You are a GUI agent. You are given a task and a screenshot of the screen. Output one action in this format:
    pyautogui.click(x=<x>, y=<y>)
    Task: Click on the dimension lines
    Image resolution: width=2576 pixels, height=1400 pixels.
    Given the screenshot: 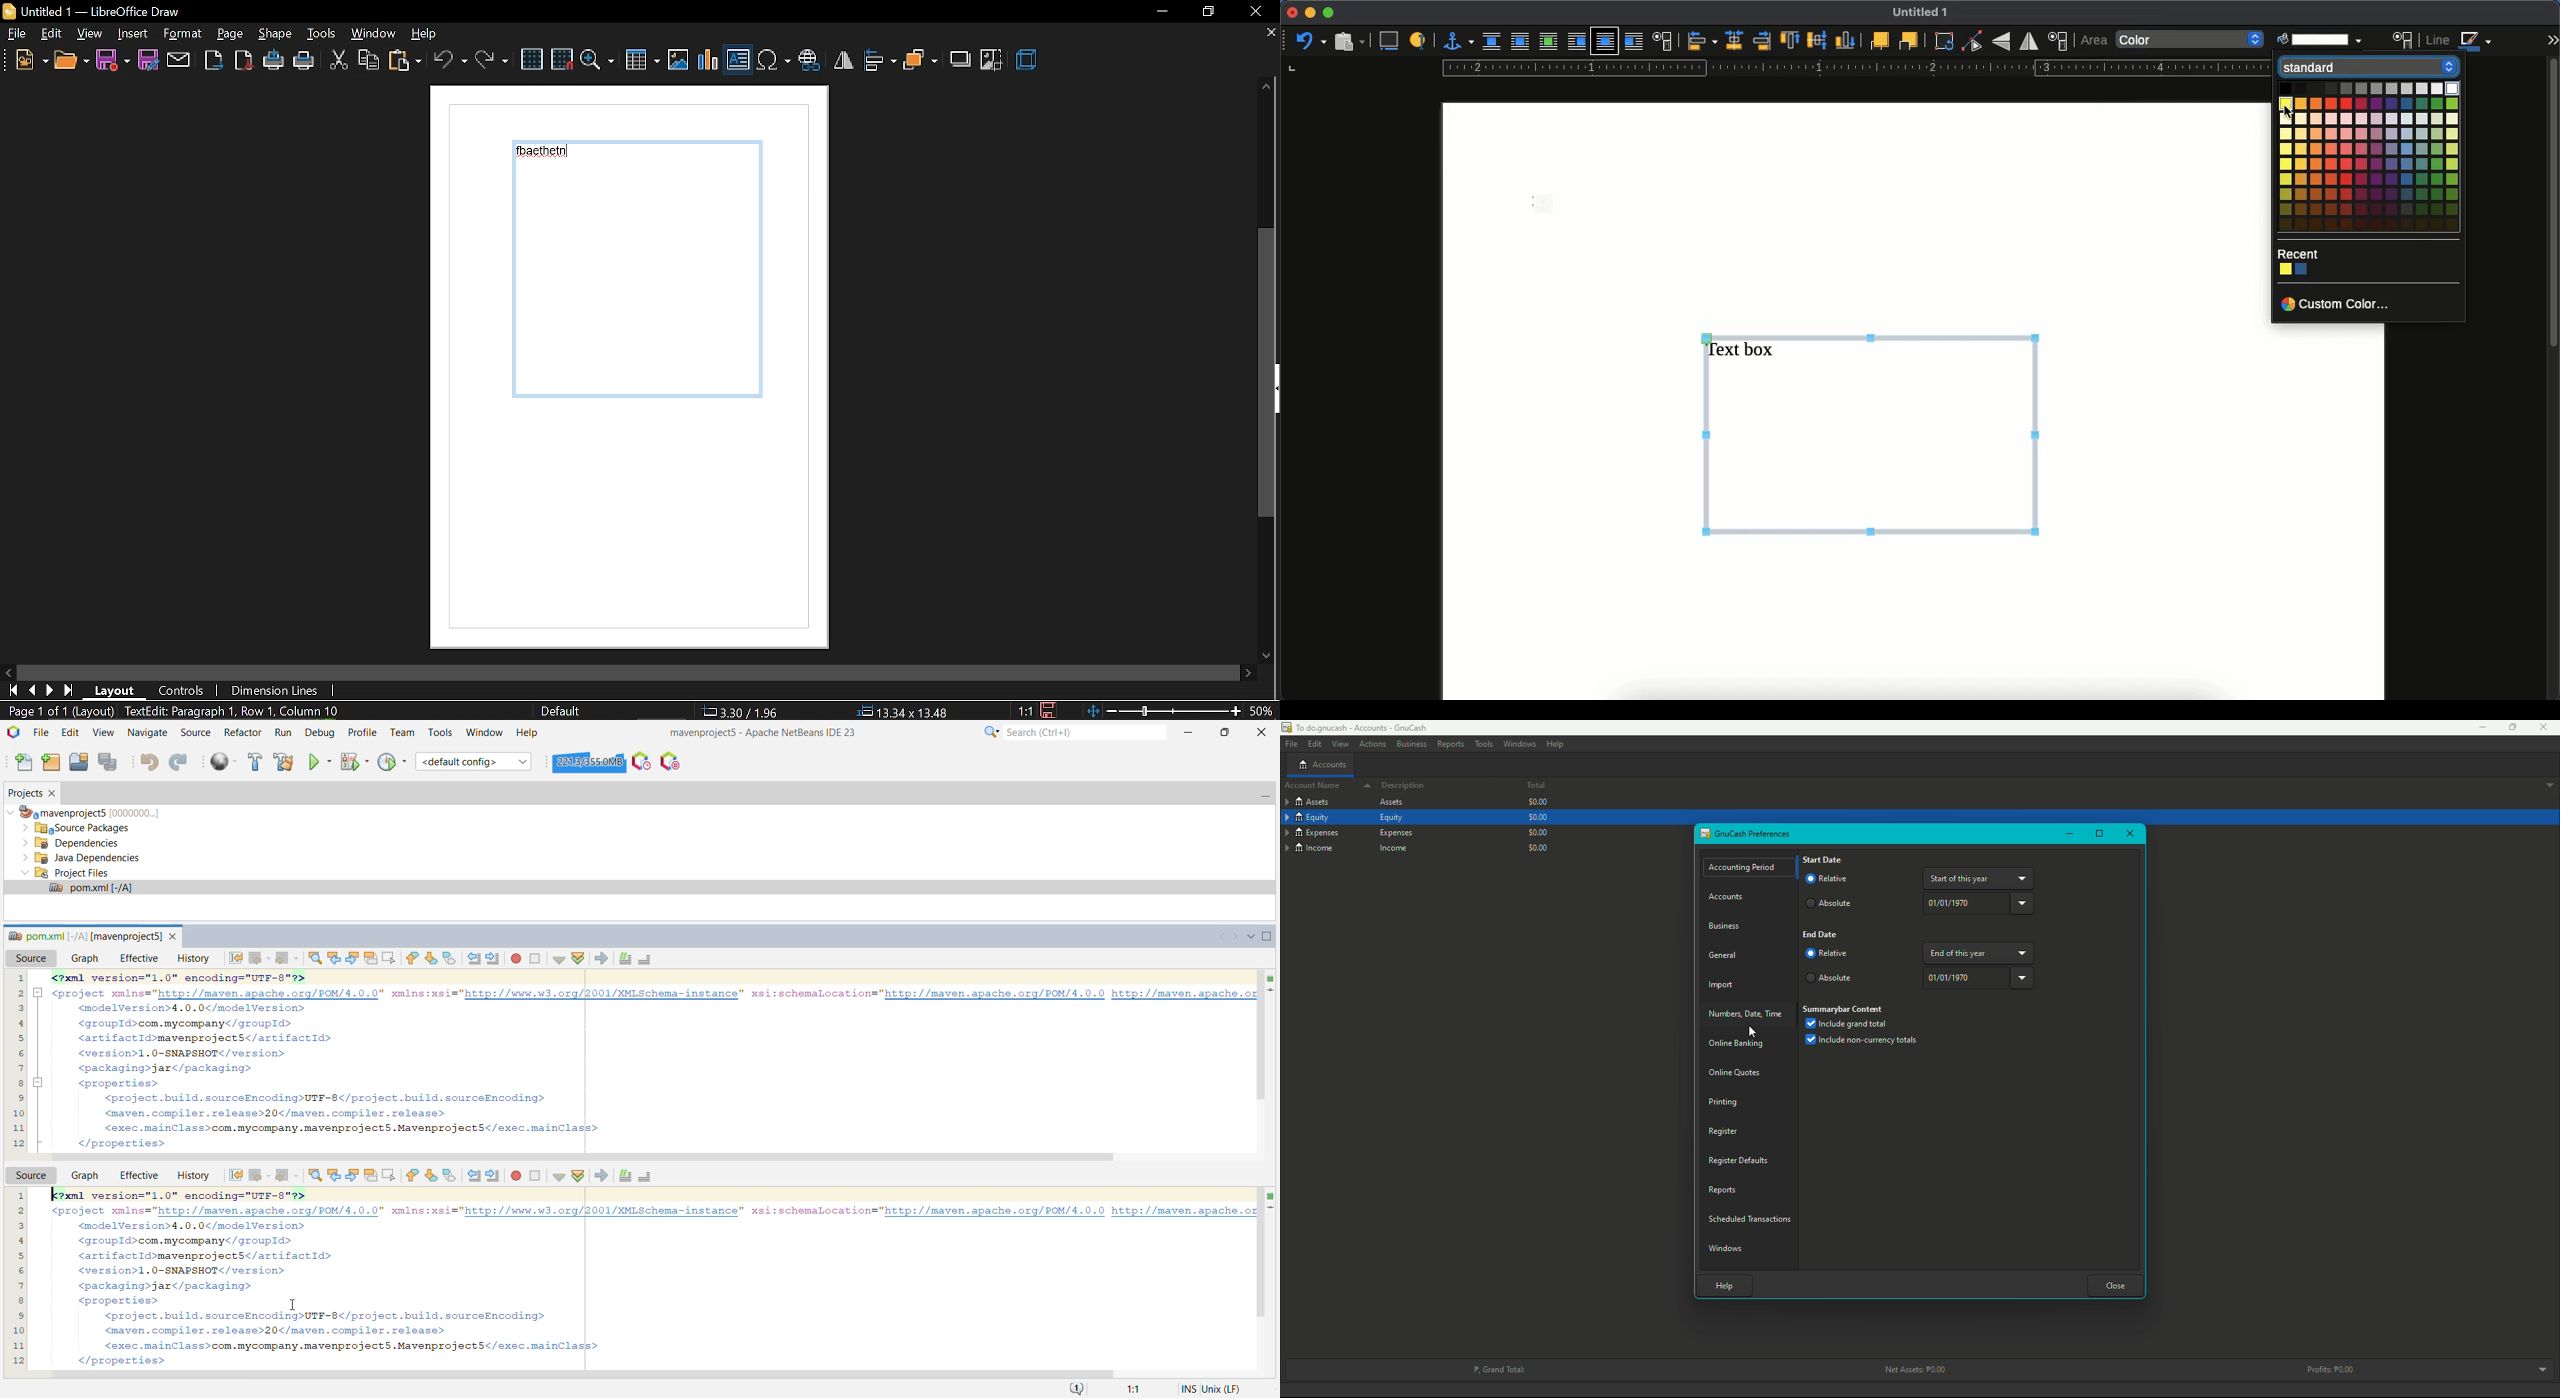 What is the action you would take?
    pyautogui.click(x=273, y=692)
    